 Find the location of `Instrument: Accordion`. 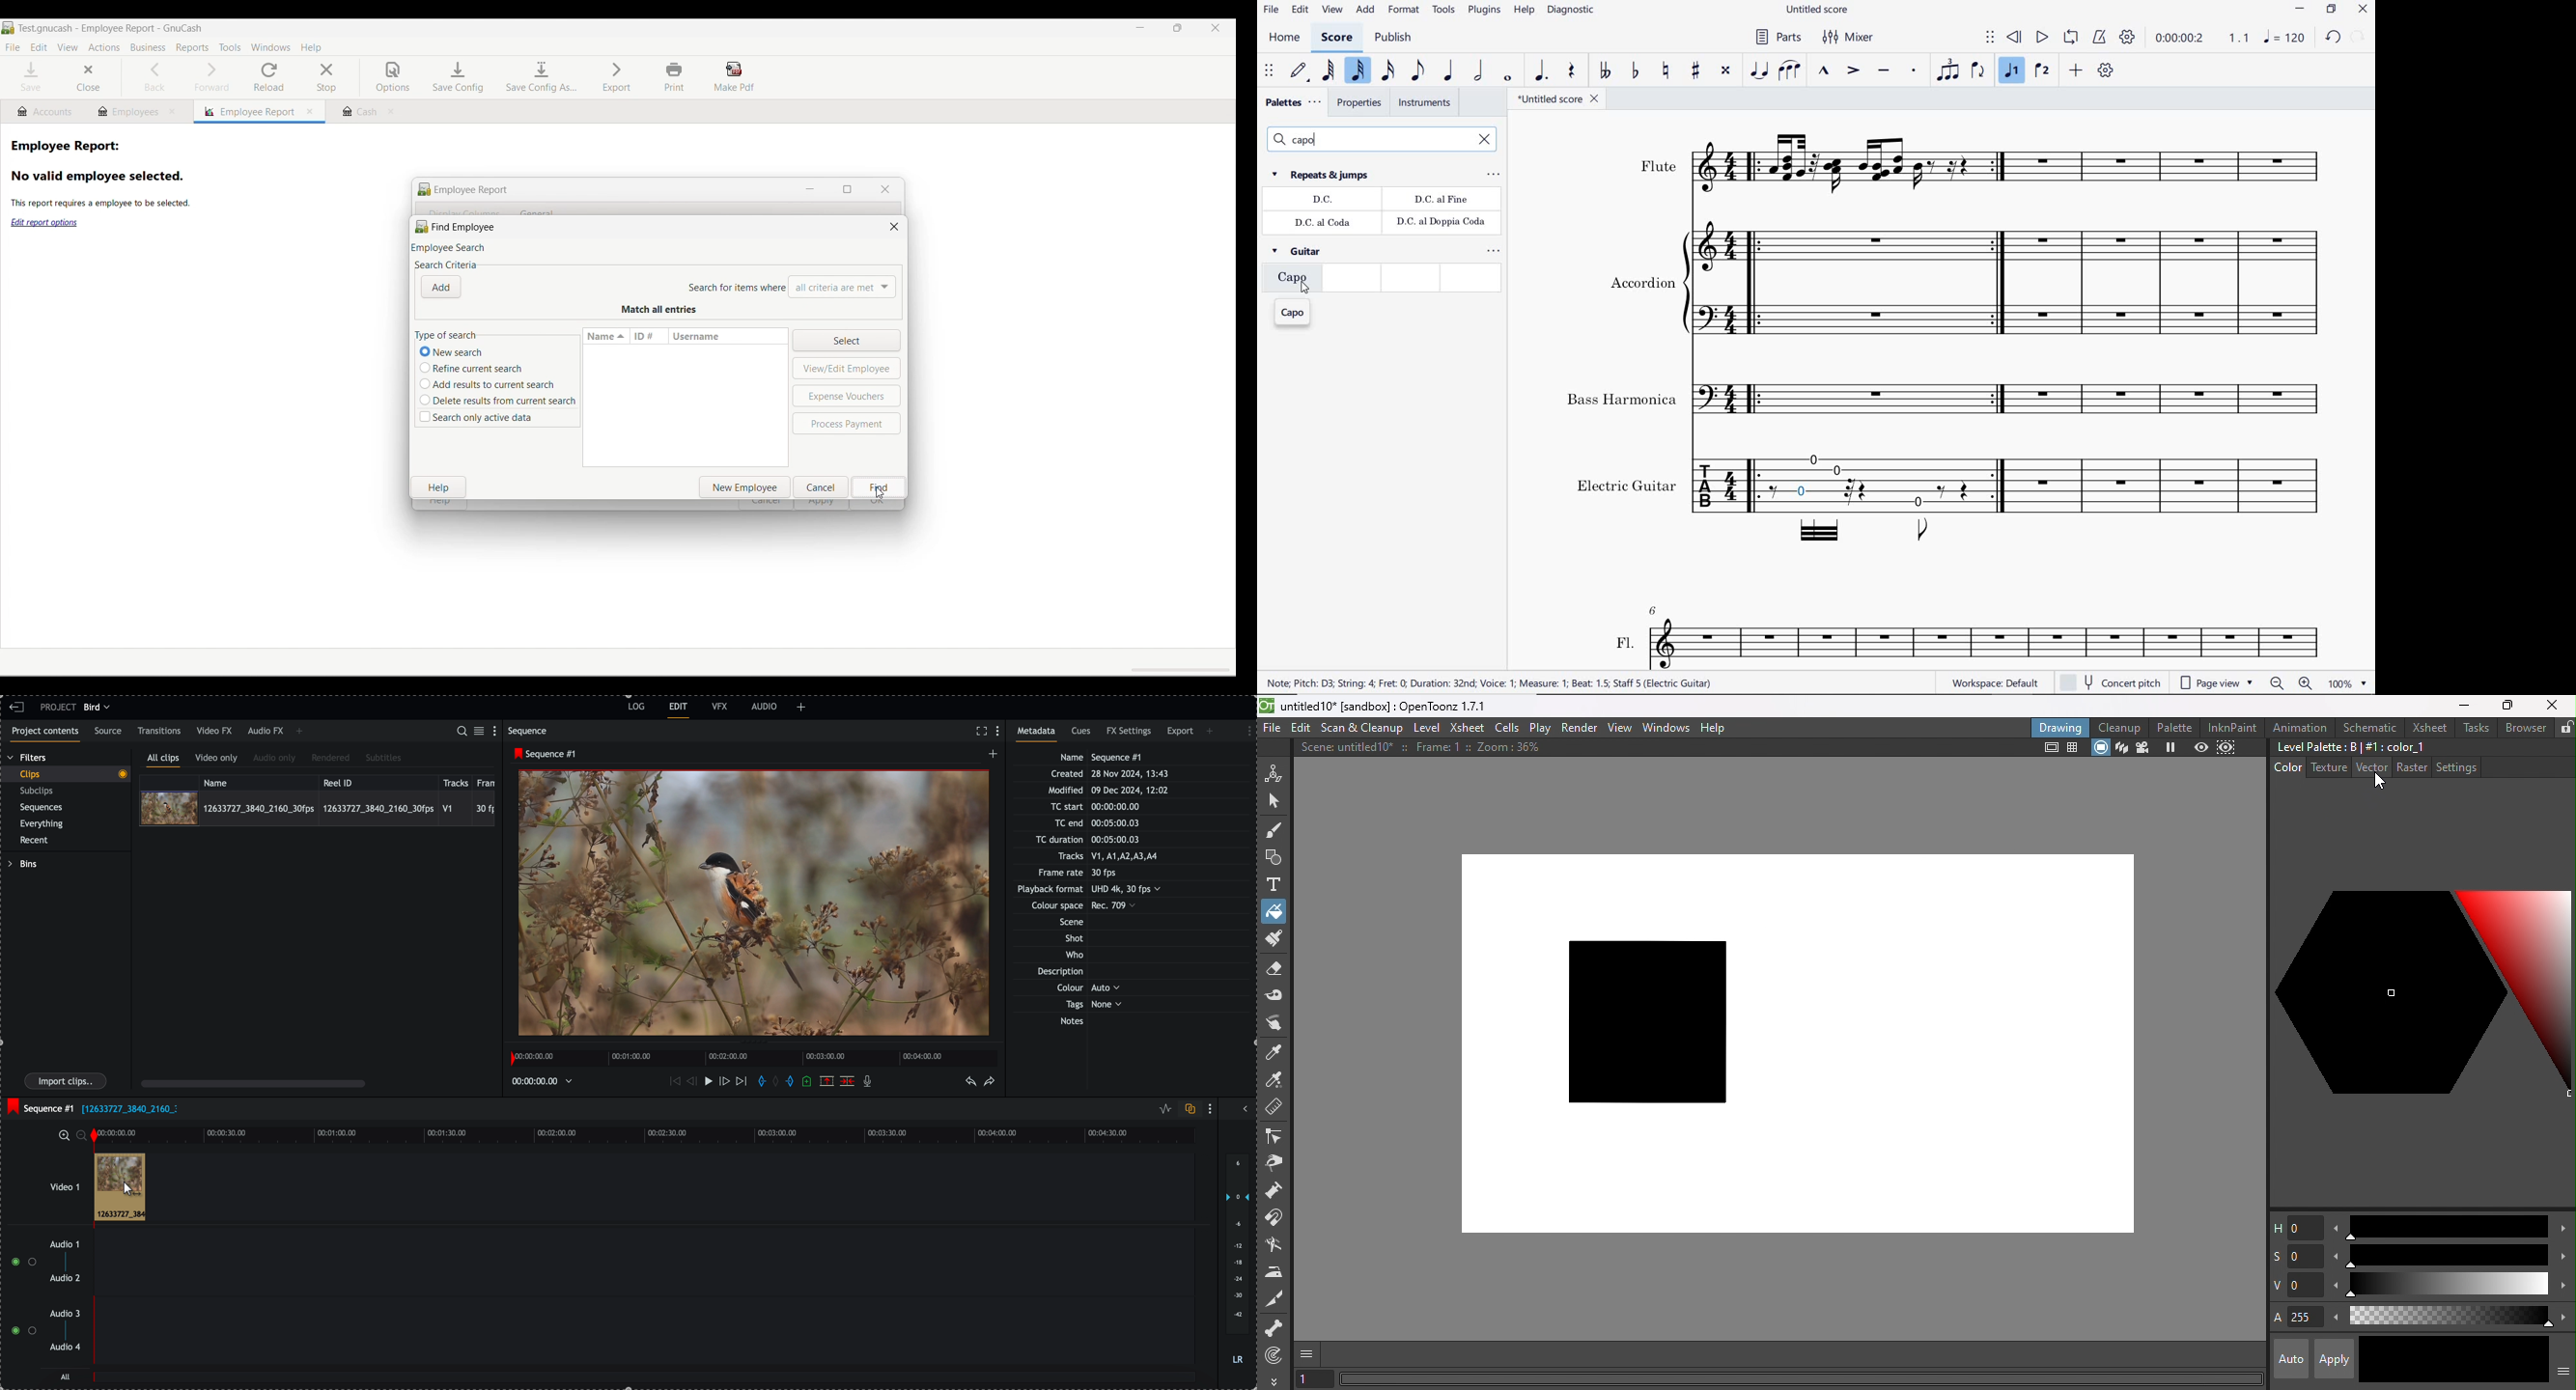

Instrument: Accordion is located at coordinates (1965, 285).